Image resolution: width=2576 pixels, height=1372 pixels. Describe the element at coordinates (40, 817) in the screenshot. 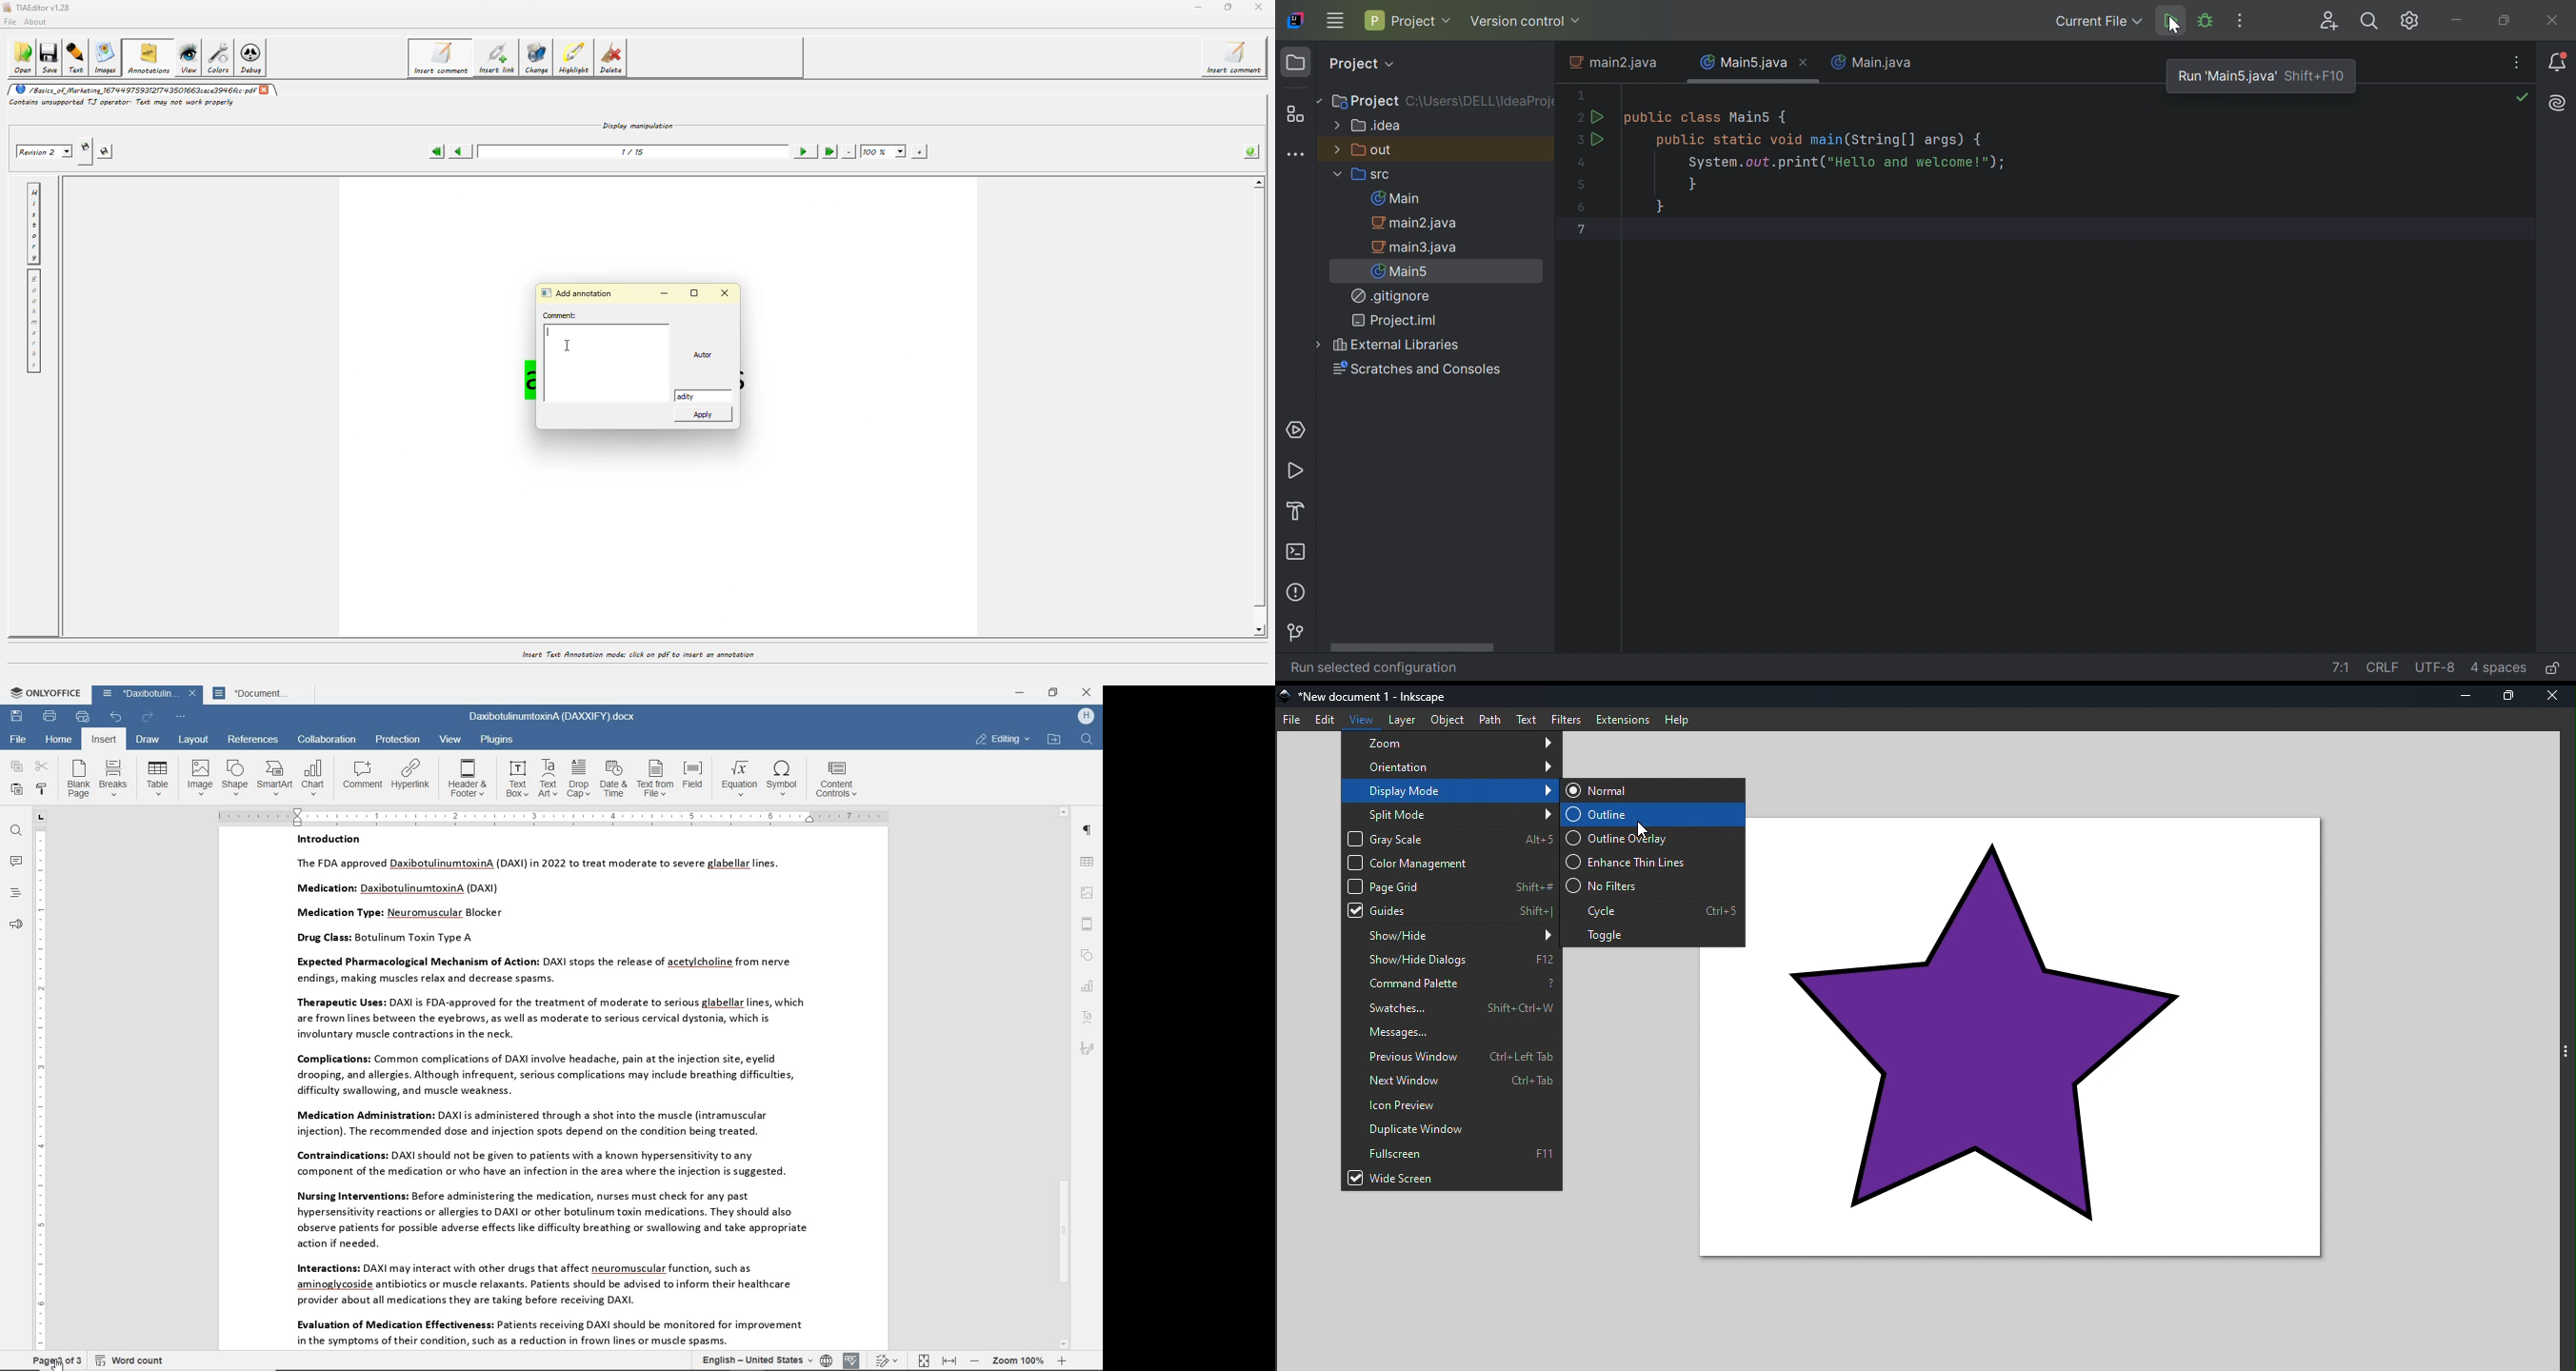

I see `tab group` at that location.